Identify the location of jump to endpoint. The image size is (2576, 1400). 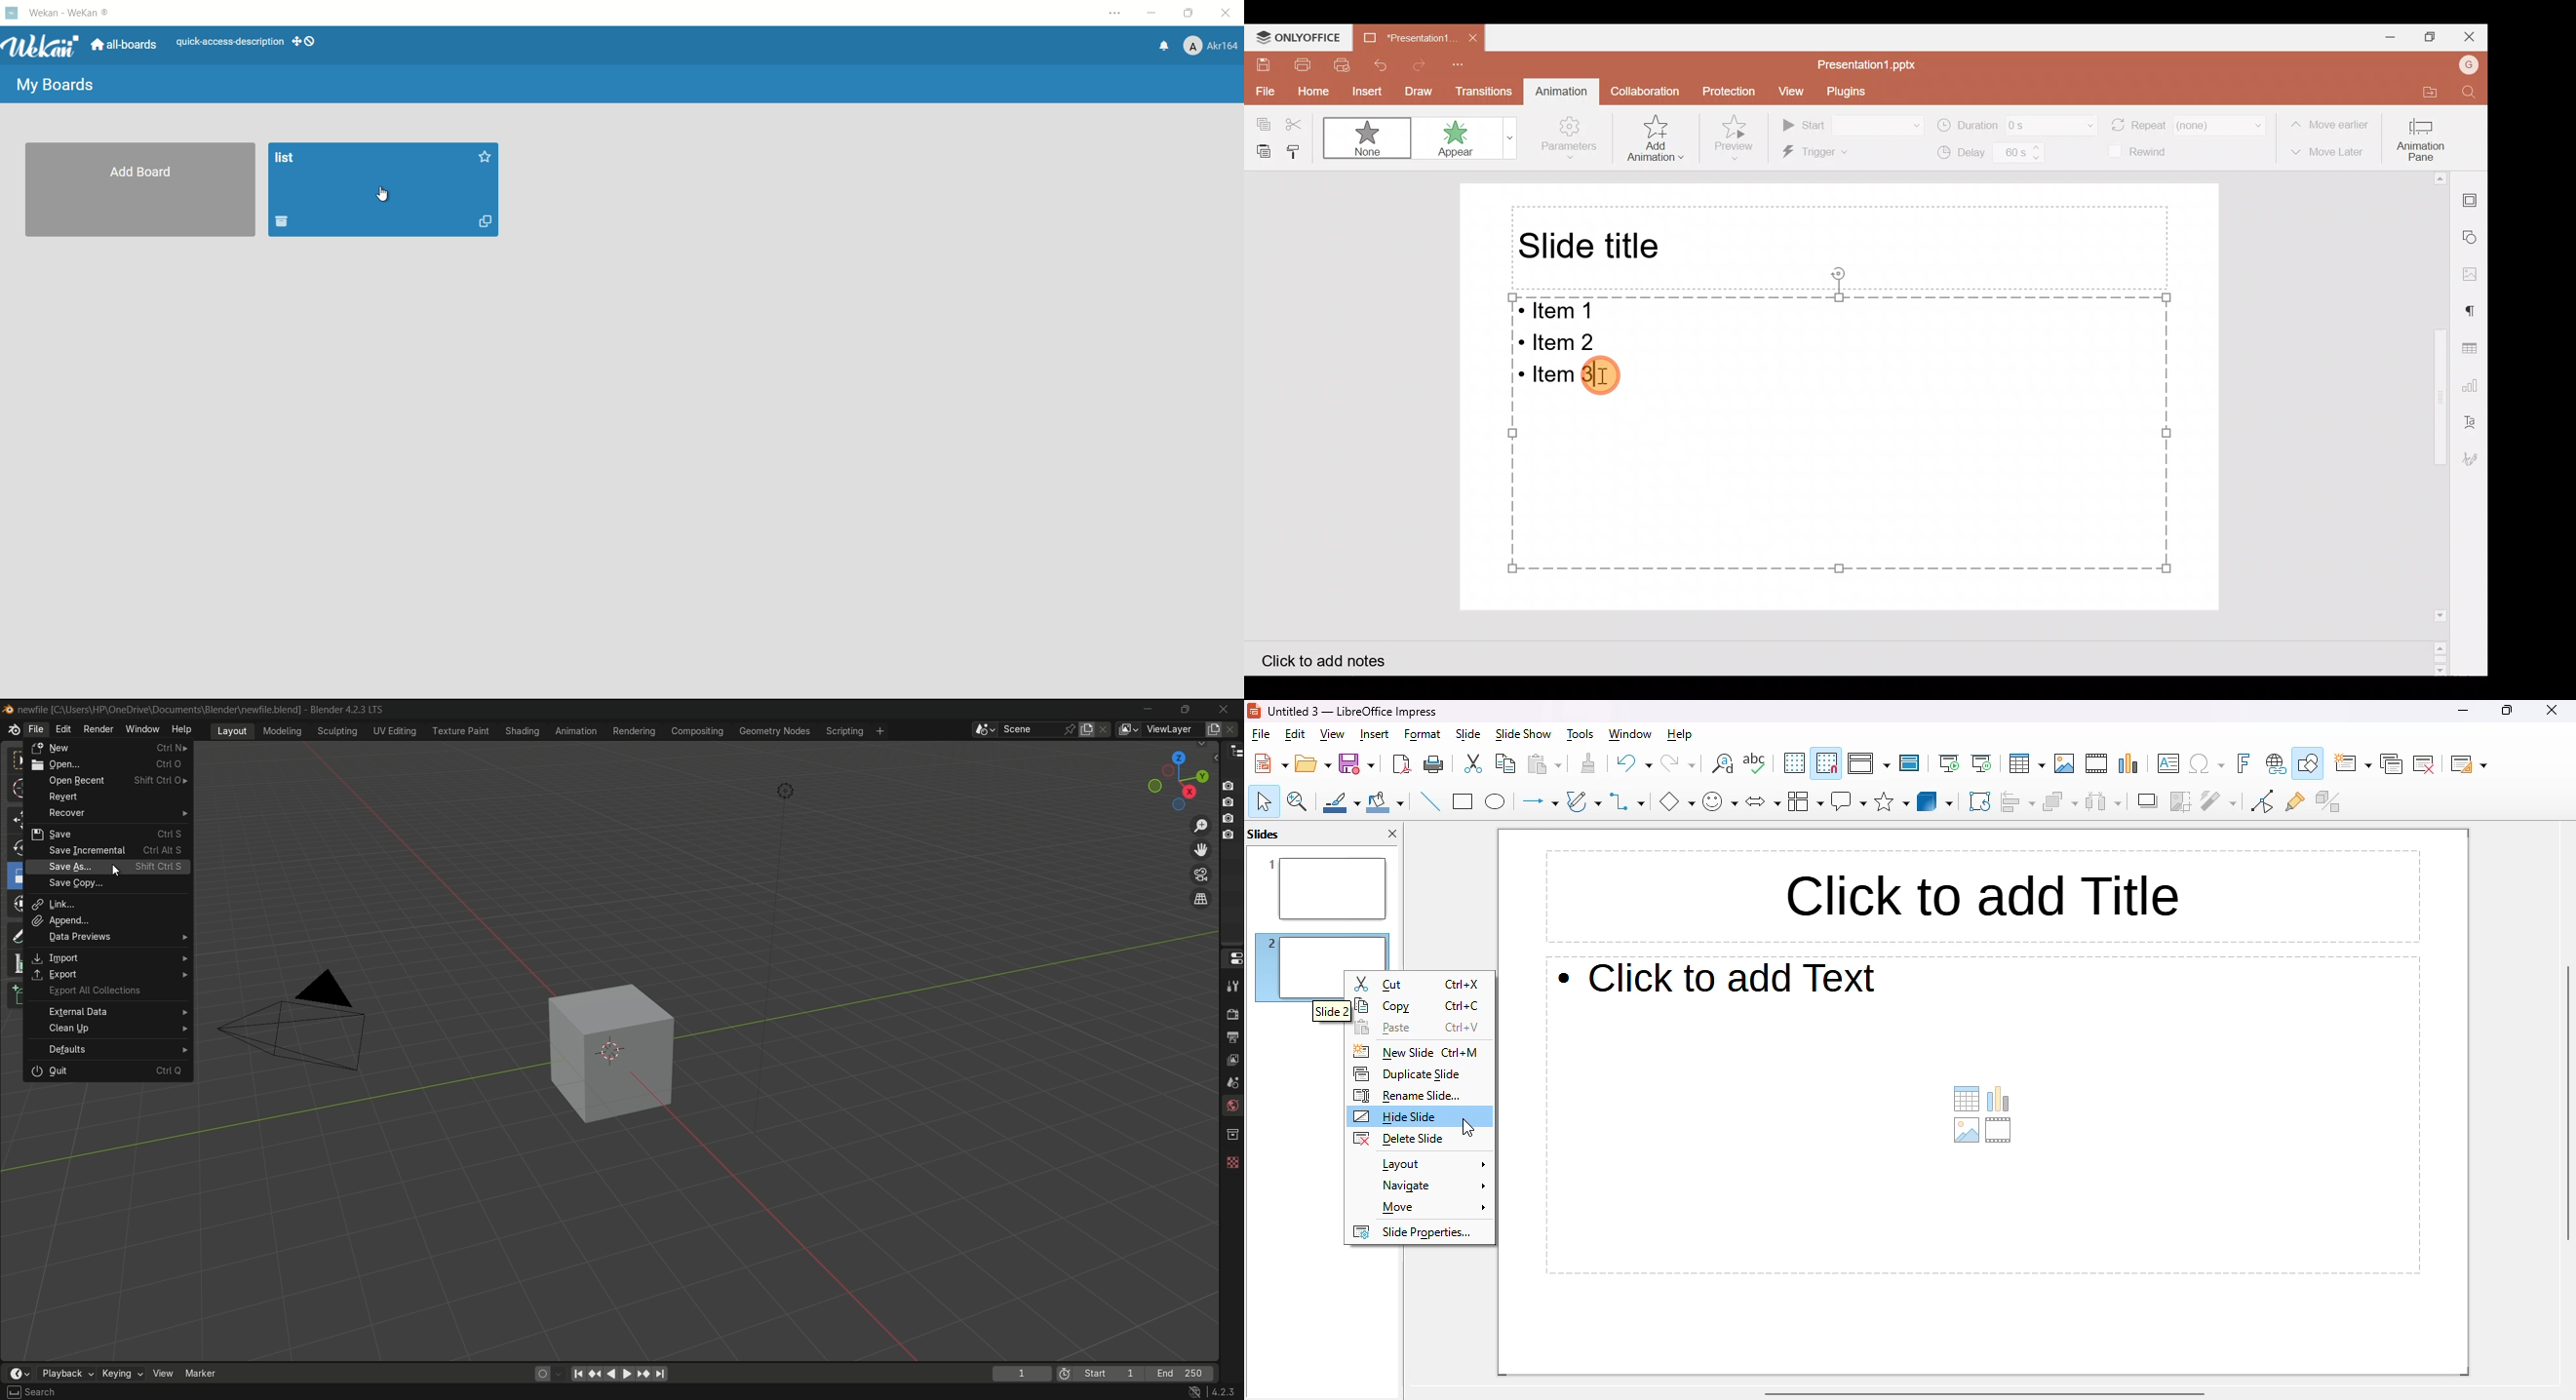
(578, 1373).